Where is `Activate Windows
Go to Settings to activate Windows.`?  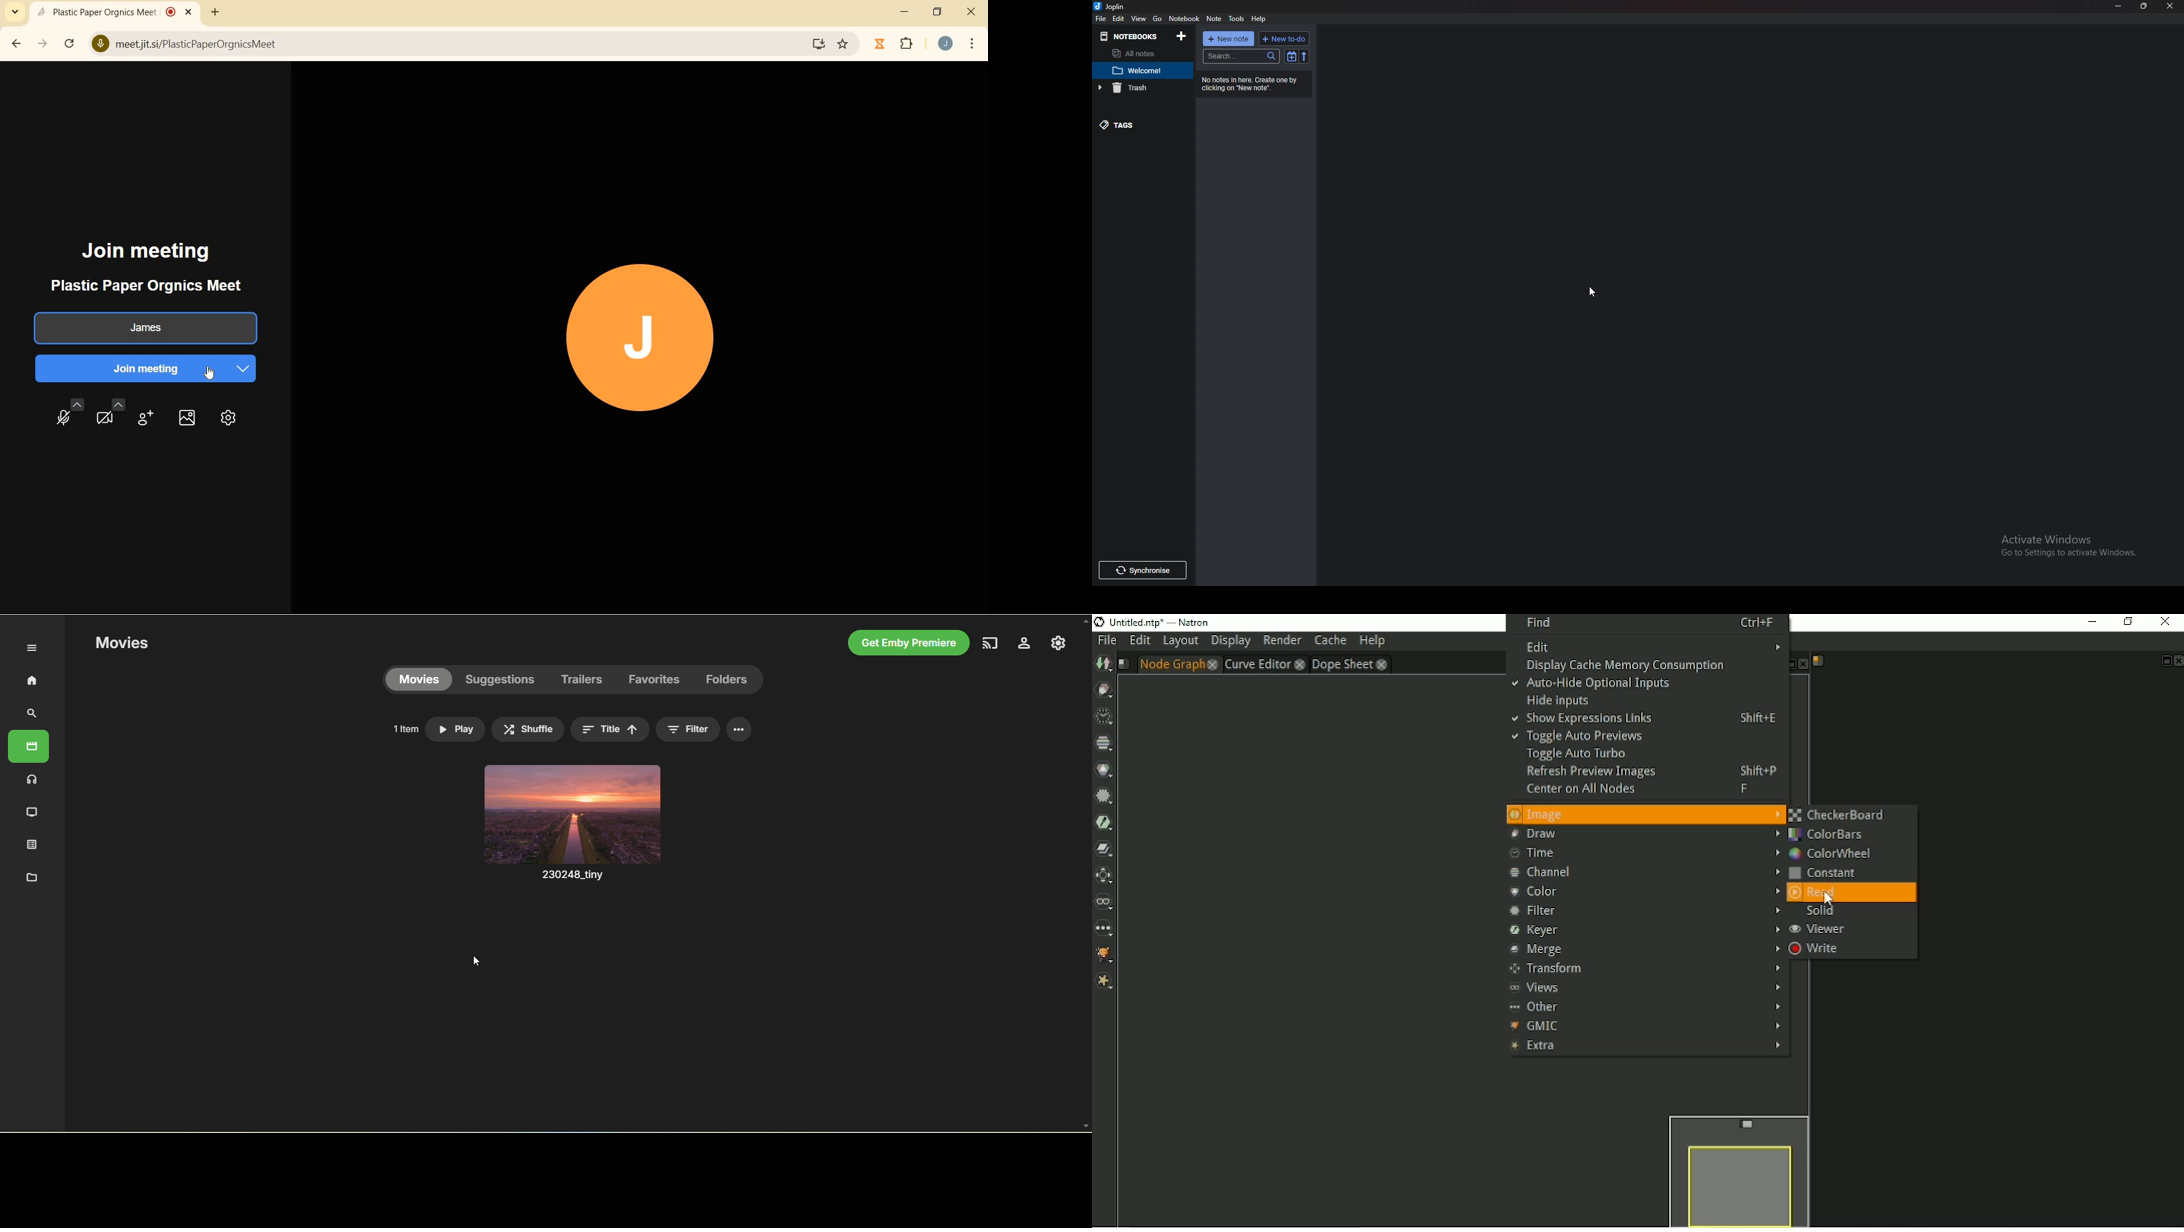
Activate Windows
Go to Settings to activate Windows. is located at coordinates (2064, 543).